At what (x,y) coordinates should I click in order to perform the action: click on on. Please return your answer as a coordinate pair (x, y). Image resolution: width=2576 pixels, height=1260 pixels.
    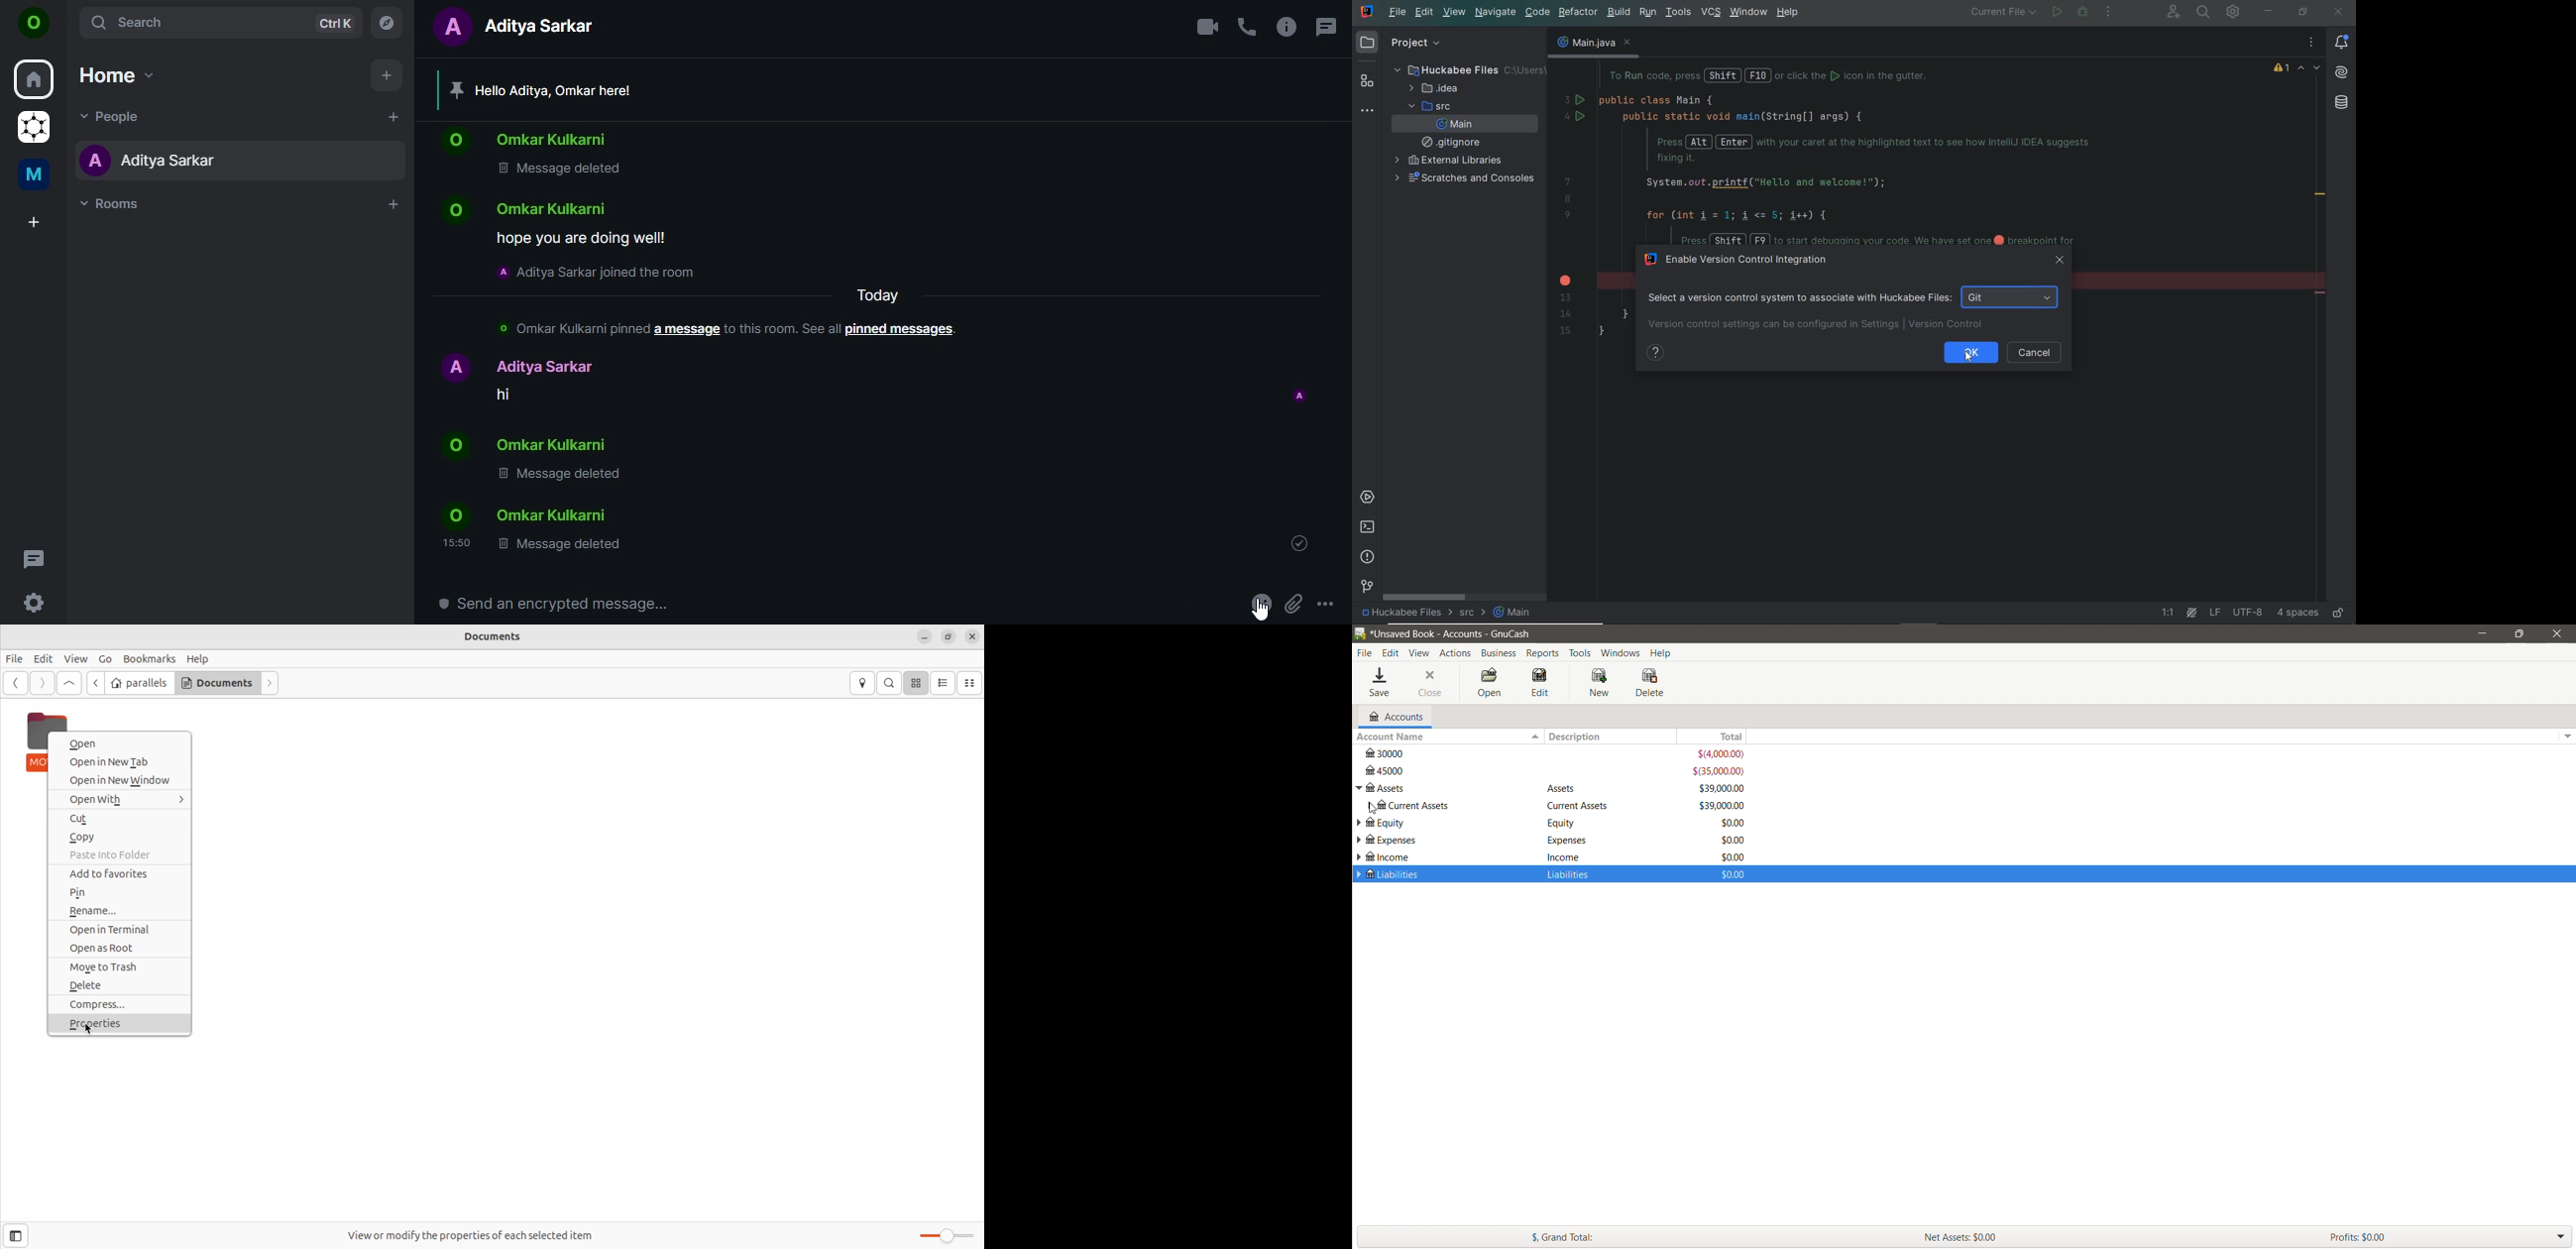
    Looking at the image, I should click on (38, 24).